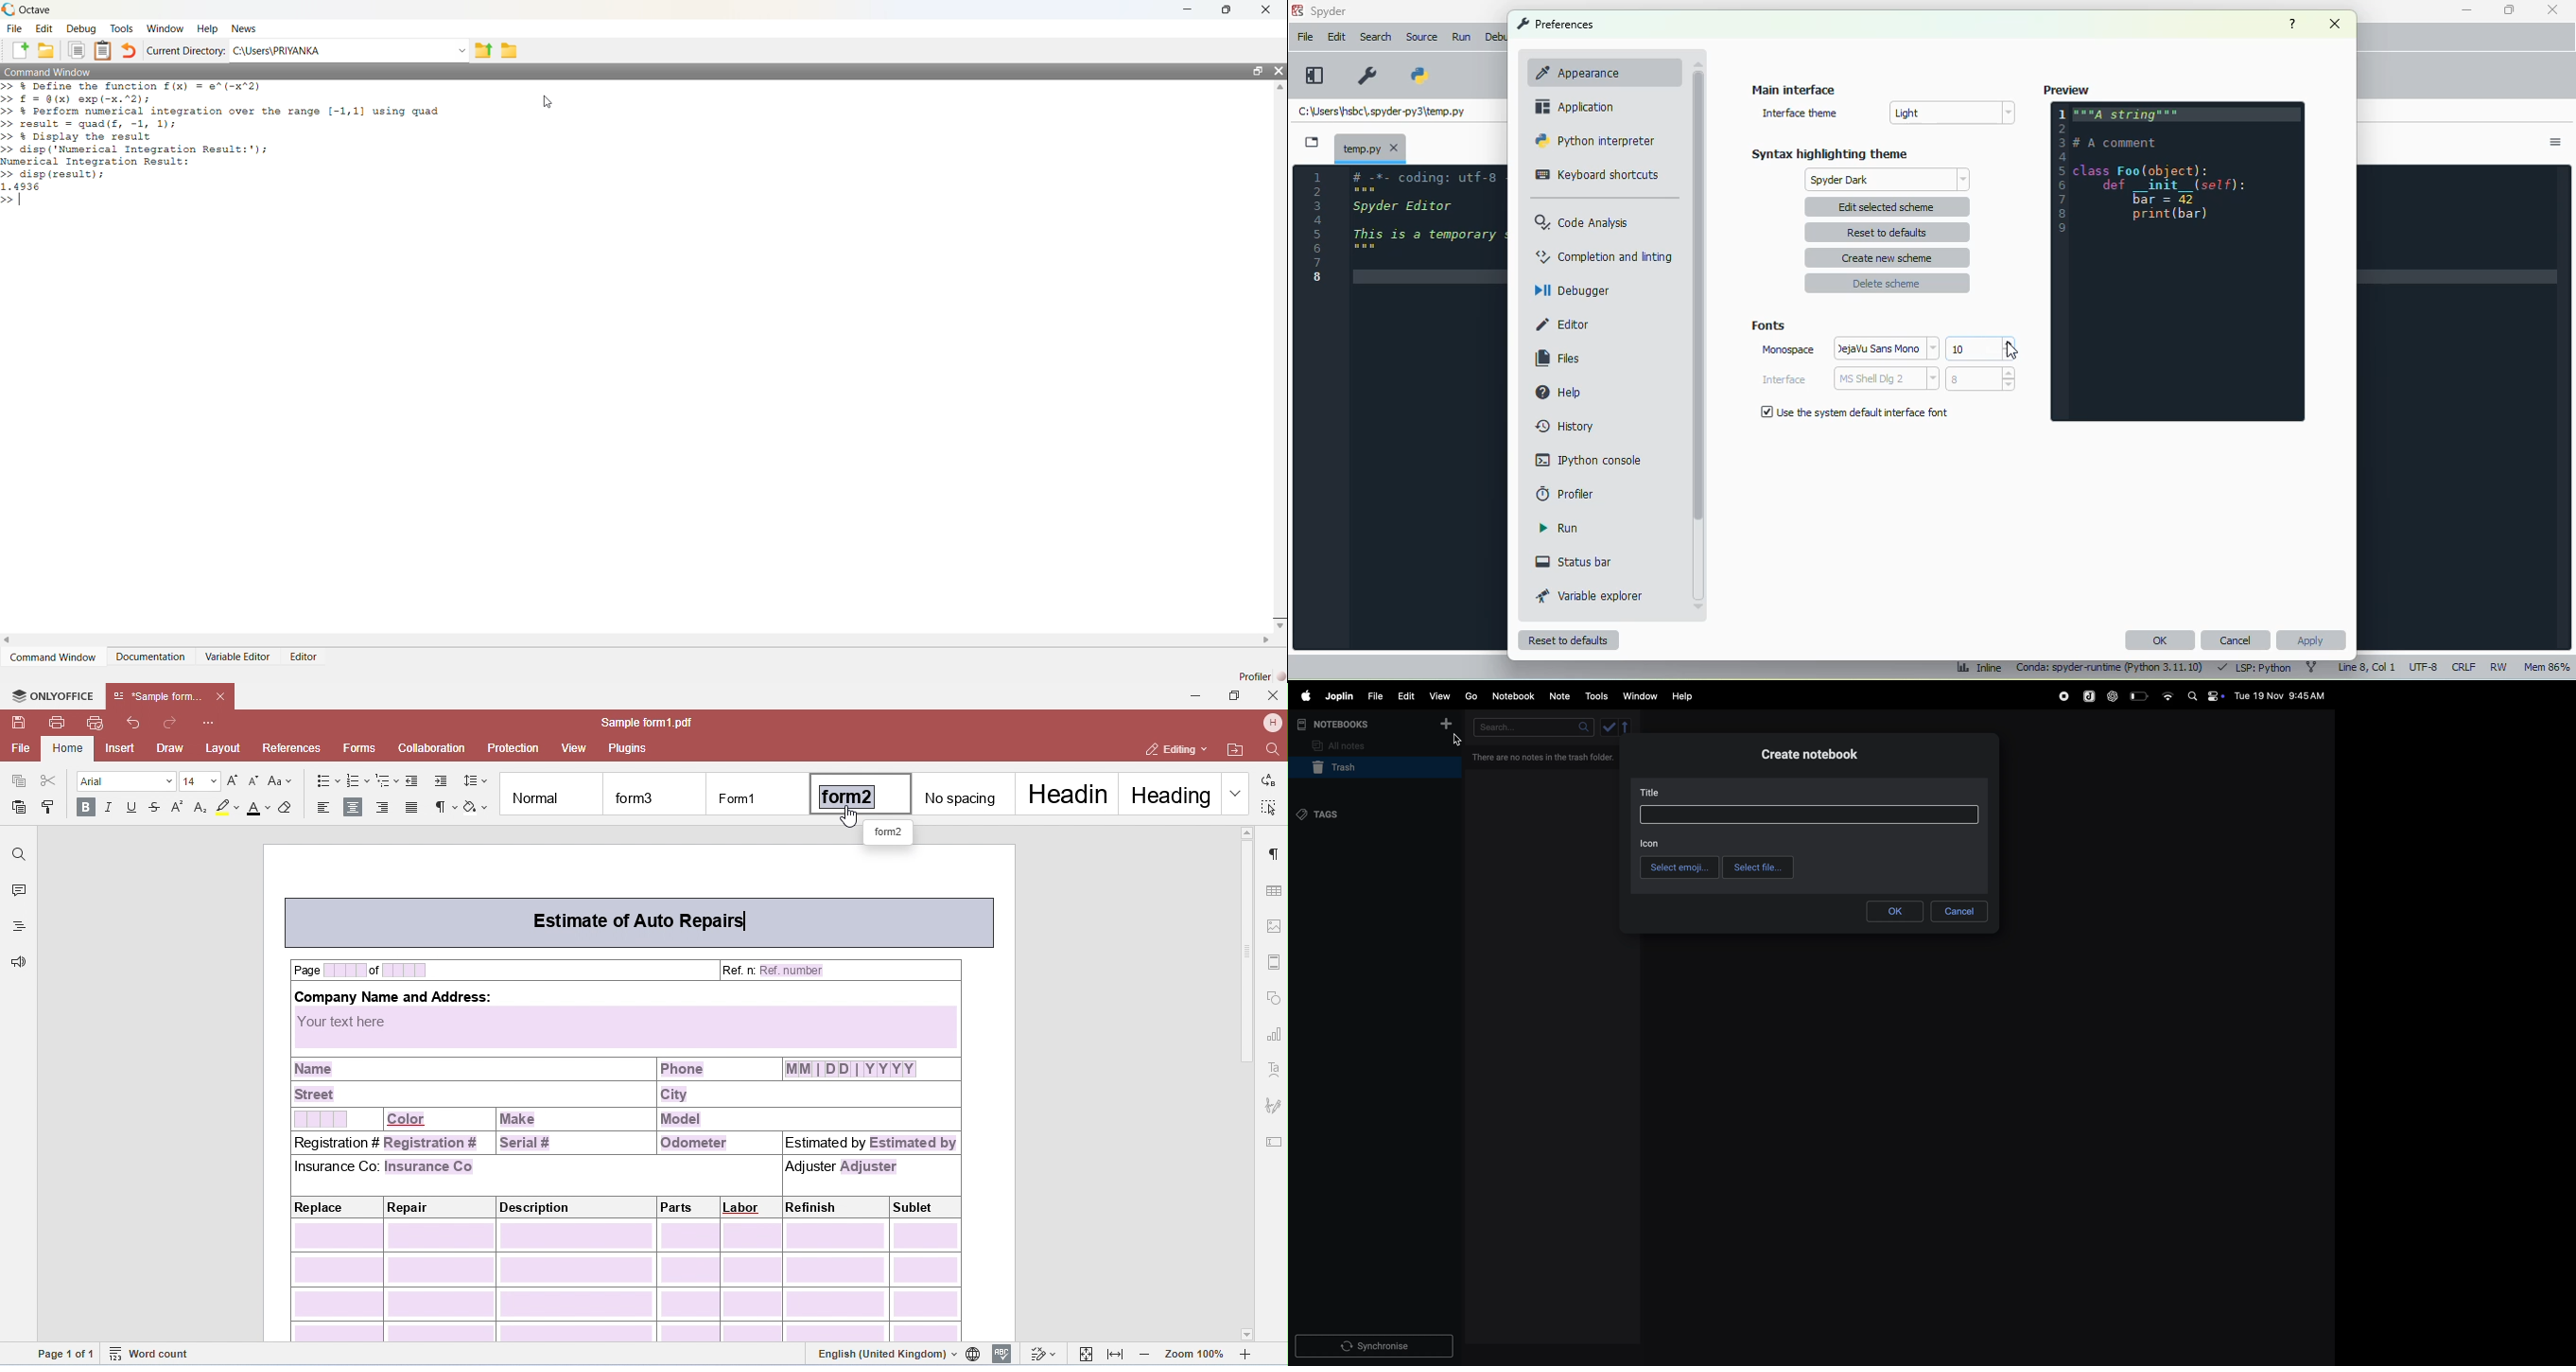 The image size is (2576, 1372). I want to click on textbox, so click(1808, 815).